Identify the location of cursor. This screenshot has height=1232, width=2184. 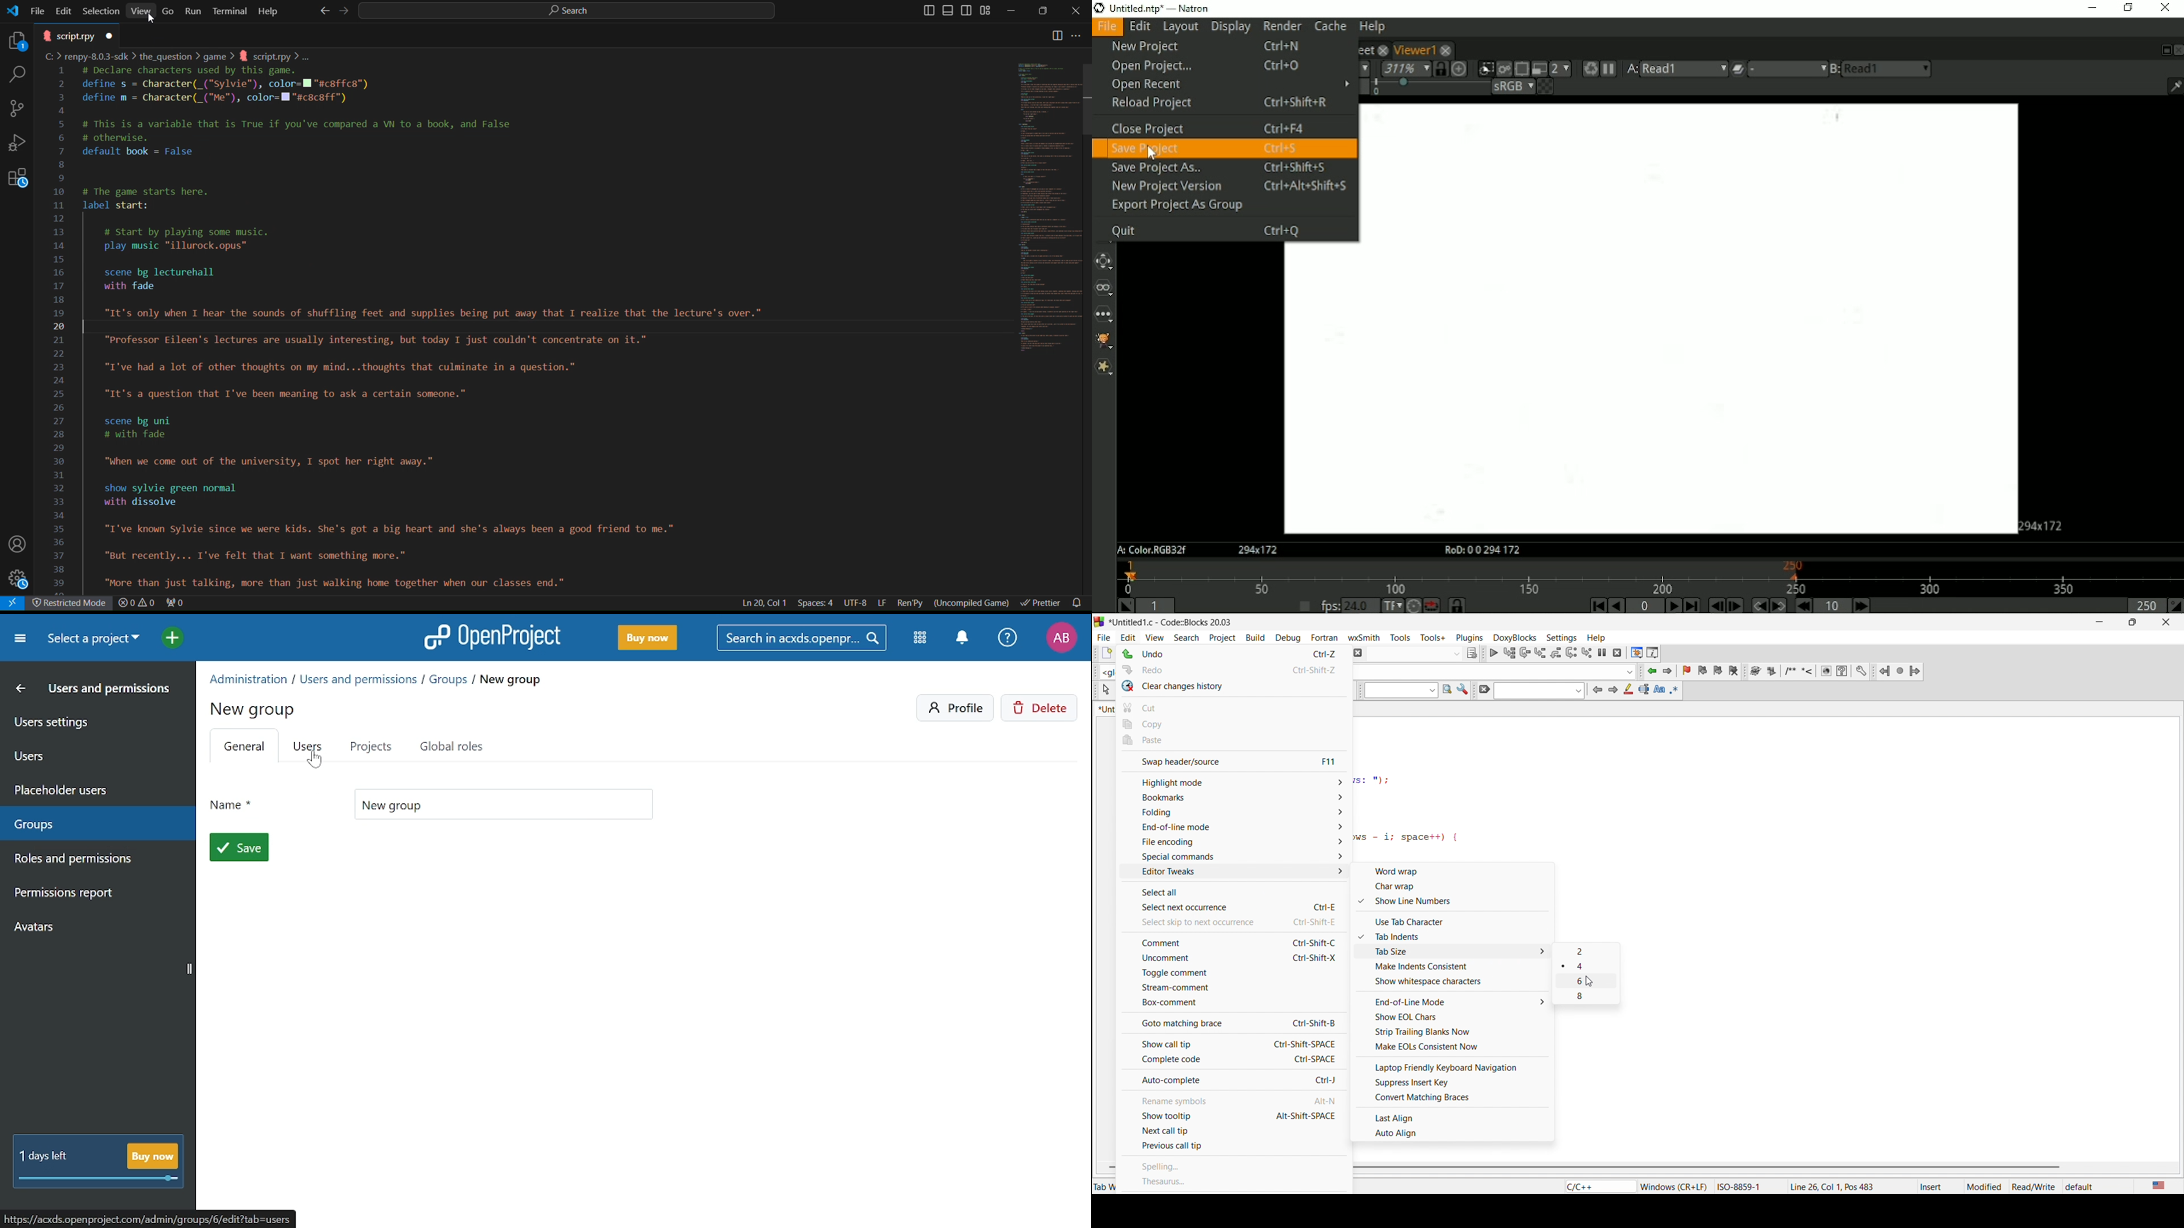
(1592, 982).